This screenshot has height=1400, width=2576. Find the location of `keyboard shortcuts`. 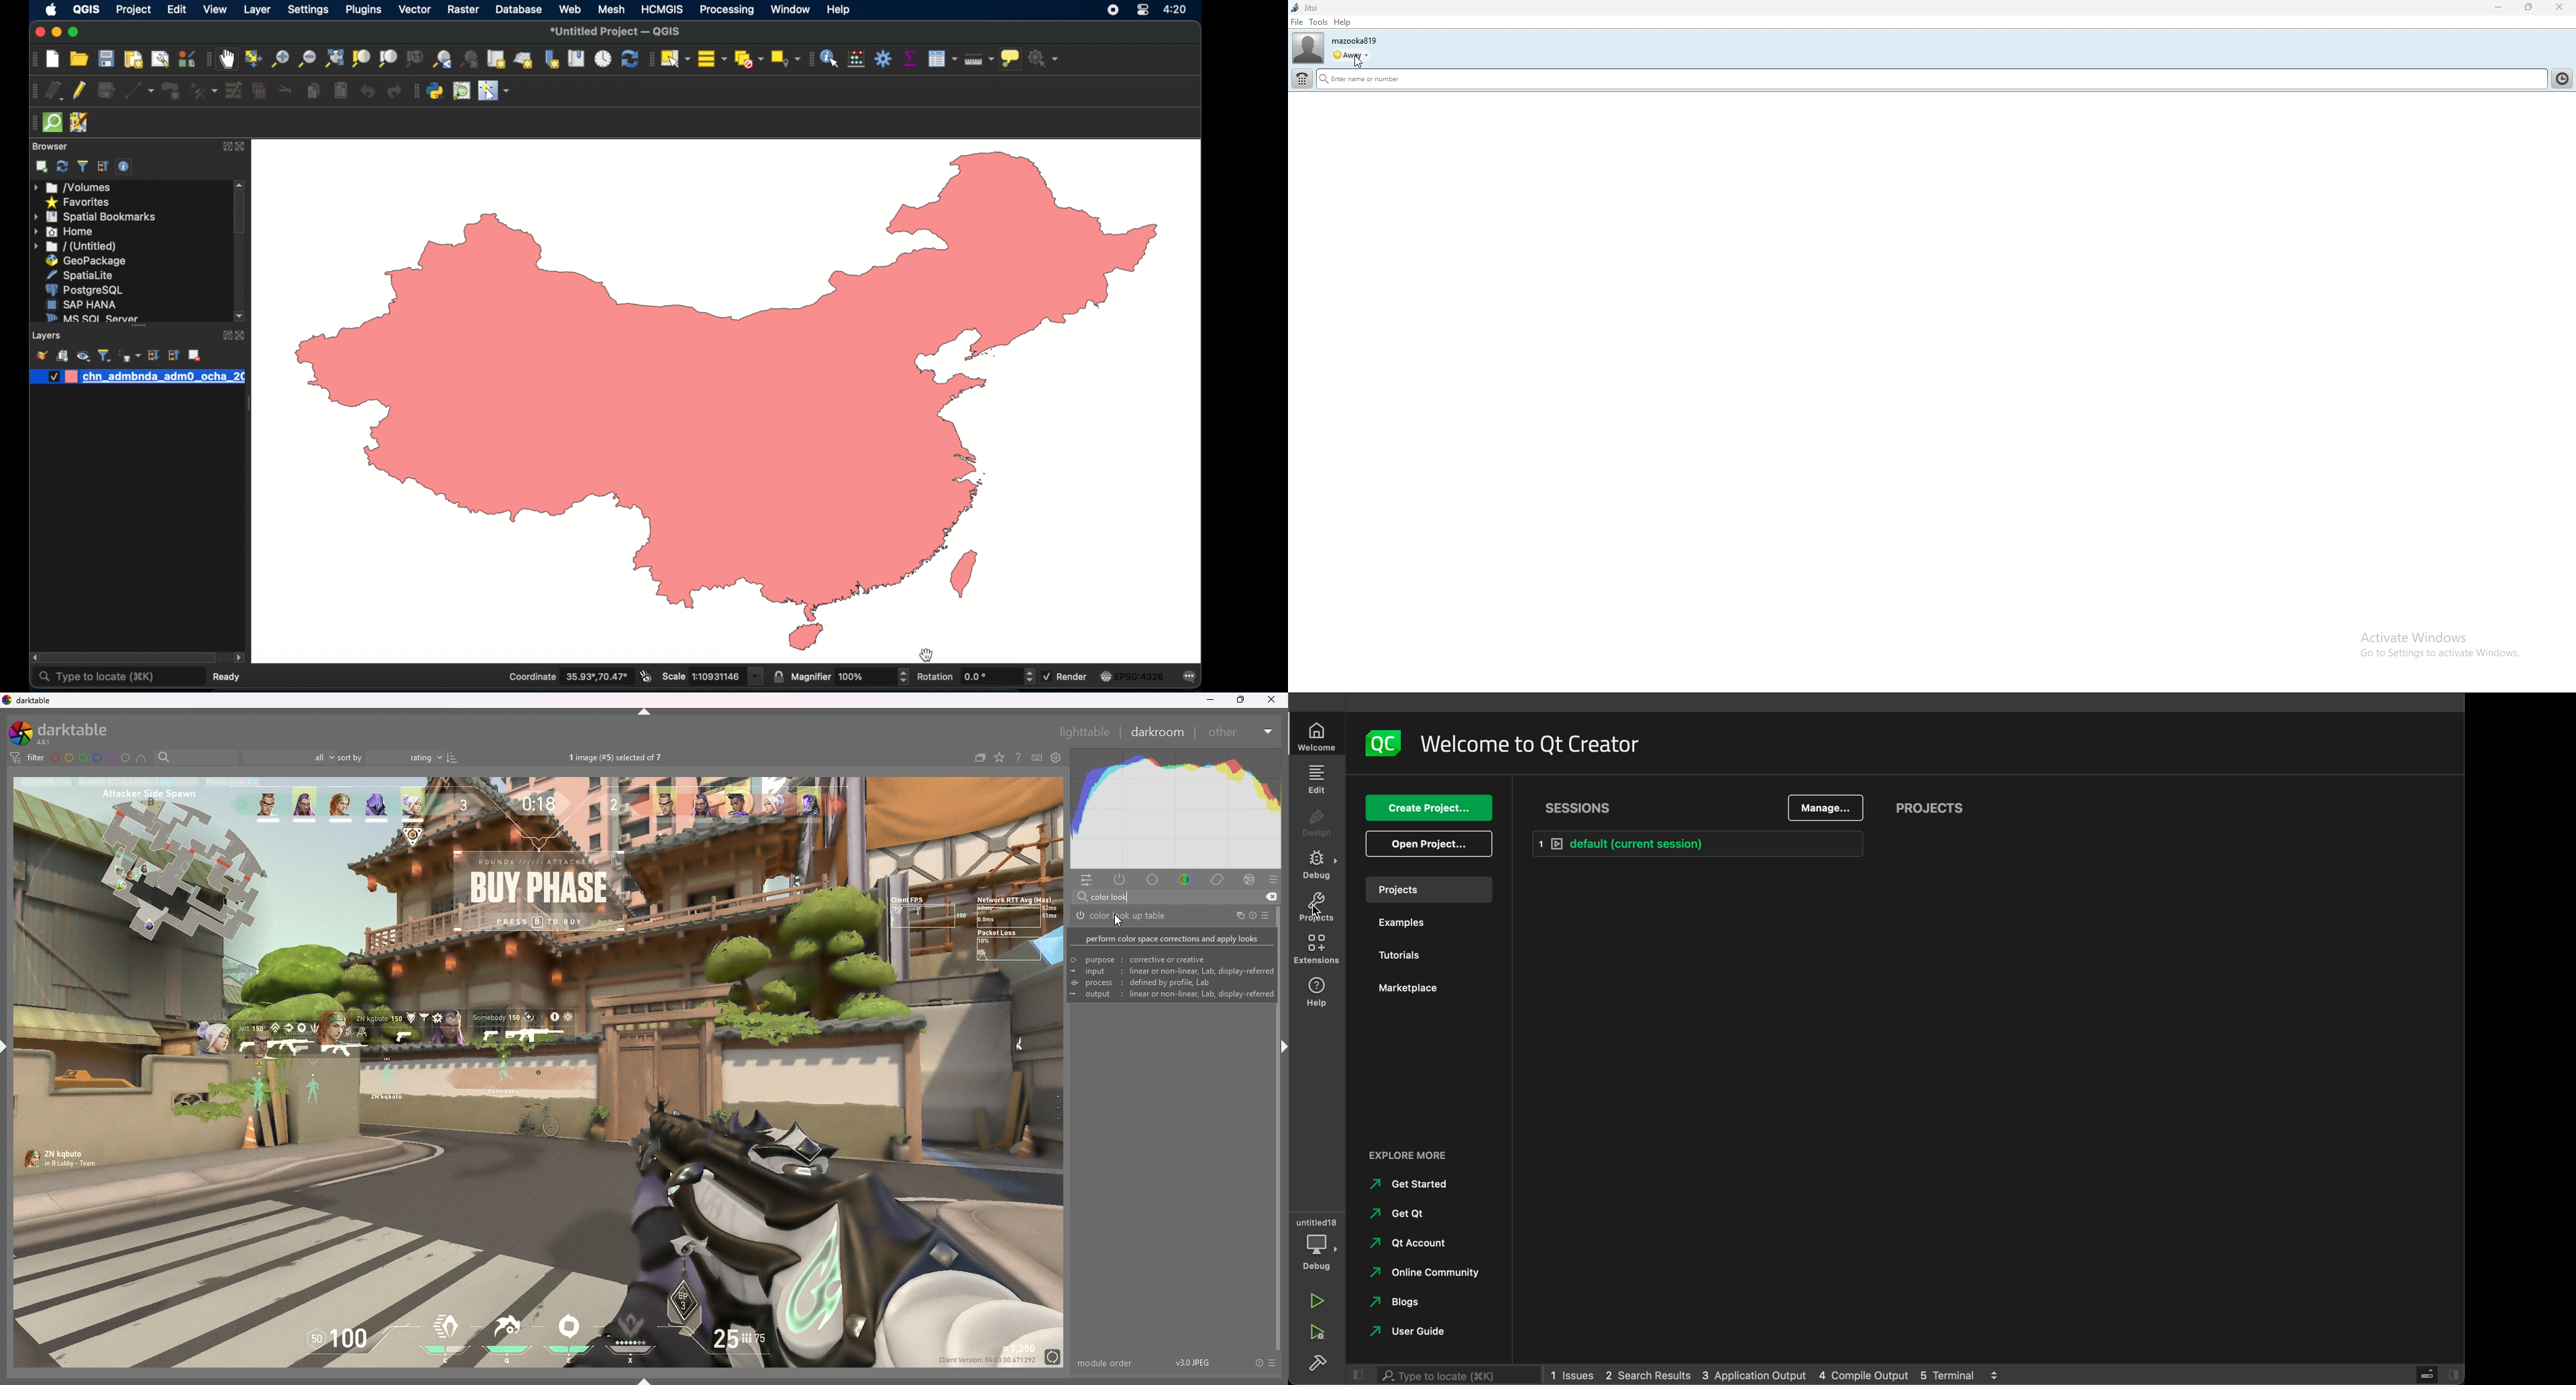

keyboard shortcuts is located at coordinates (1038, 757).